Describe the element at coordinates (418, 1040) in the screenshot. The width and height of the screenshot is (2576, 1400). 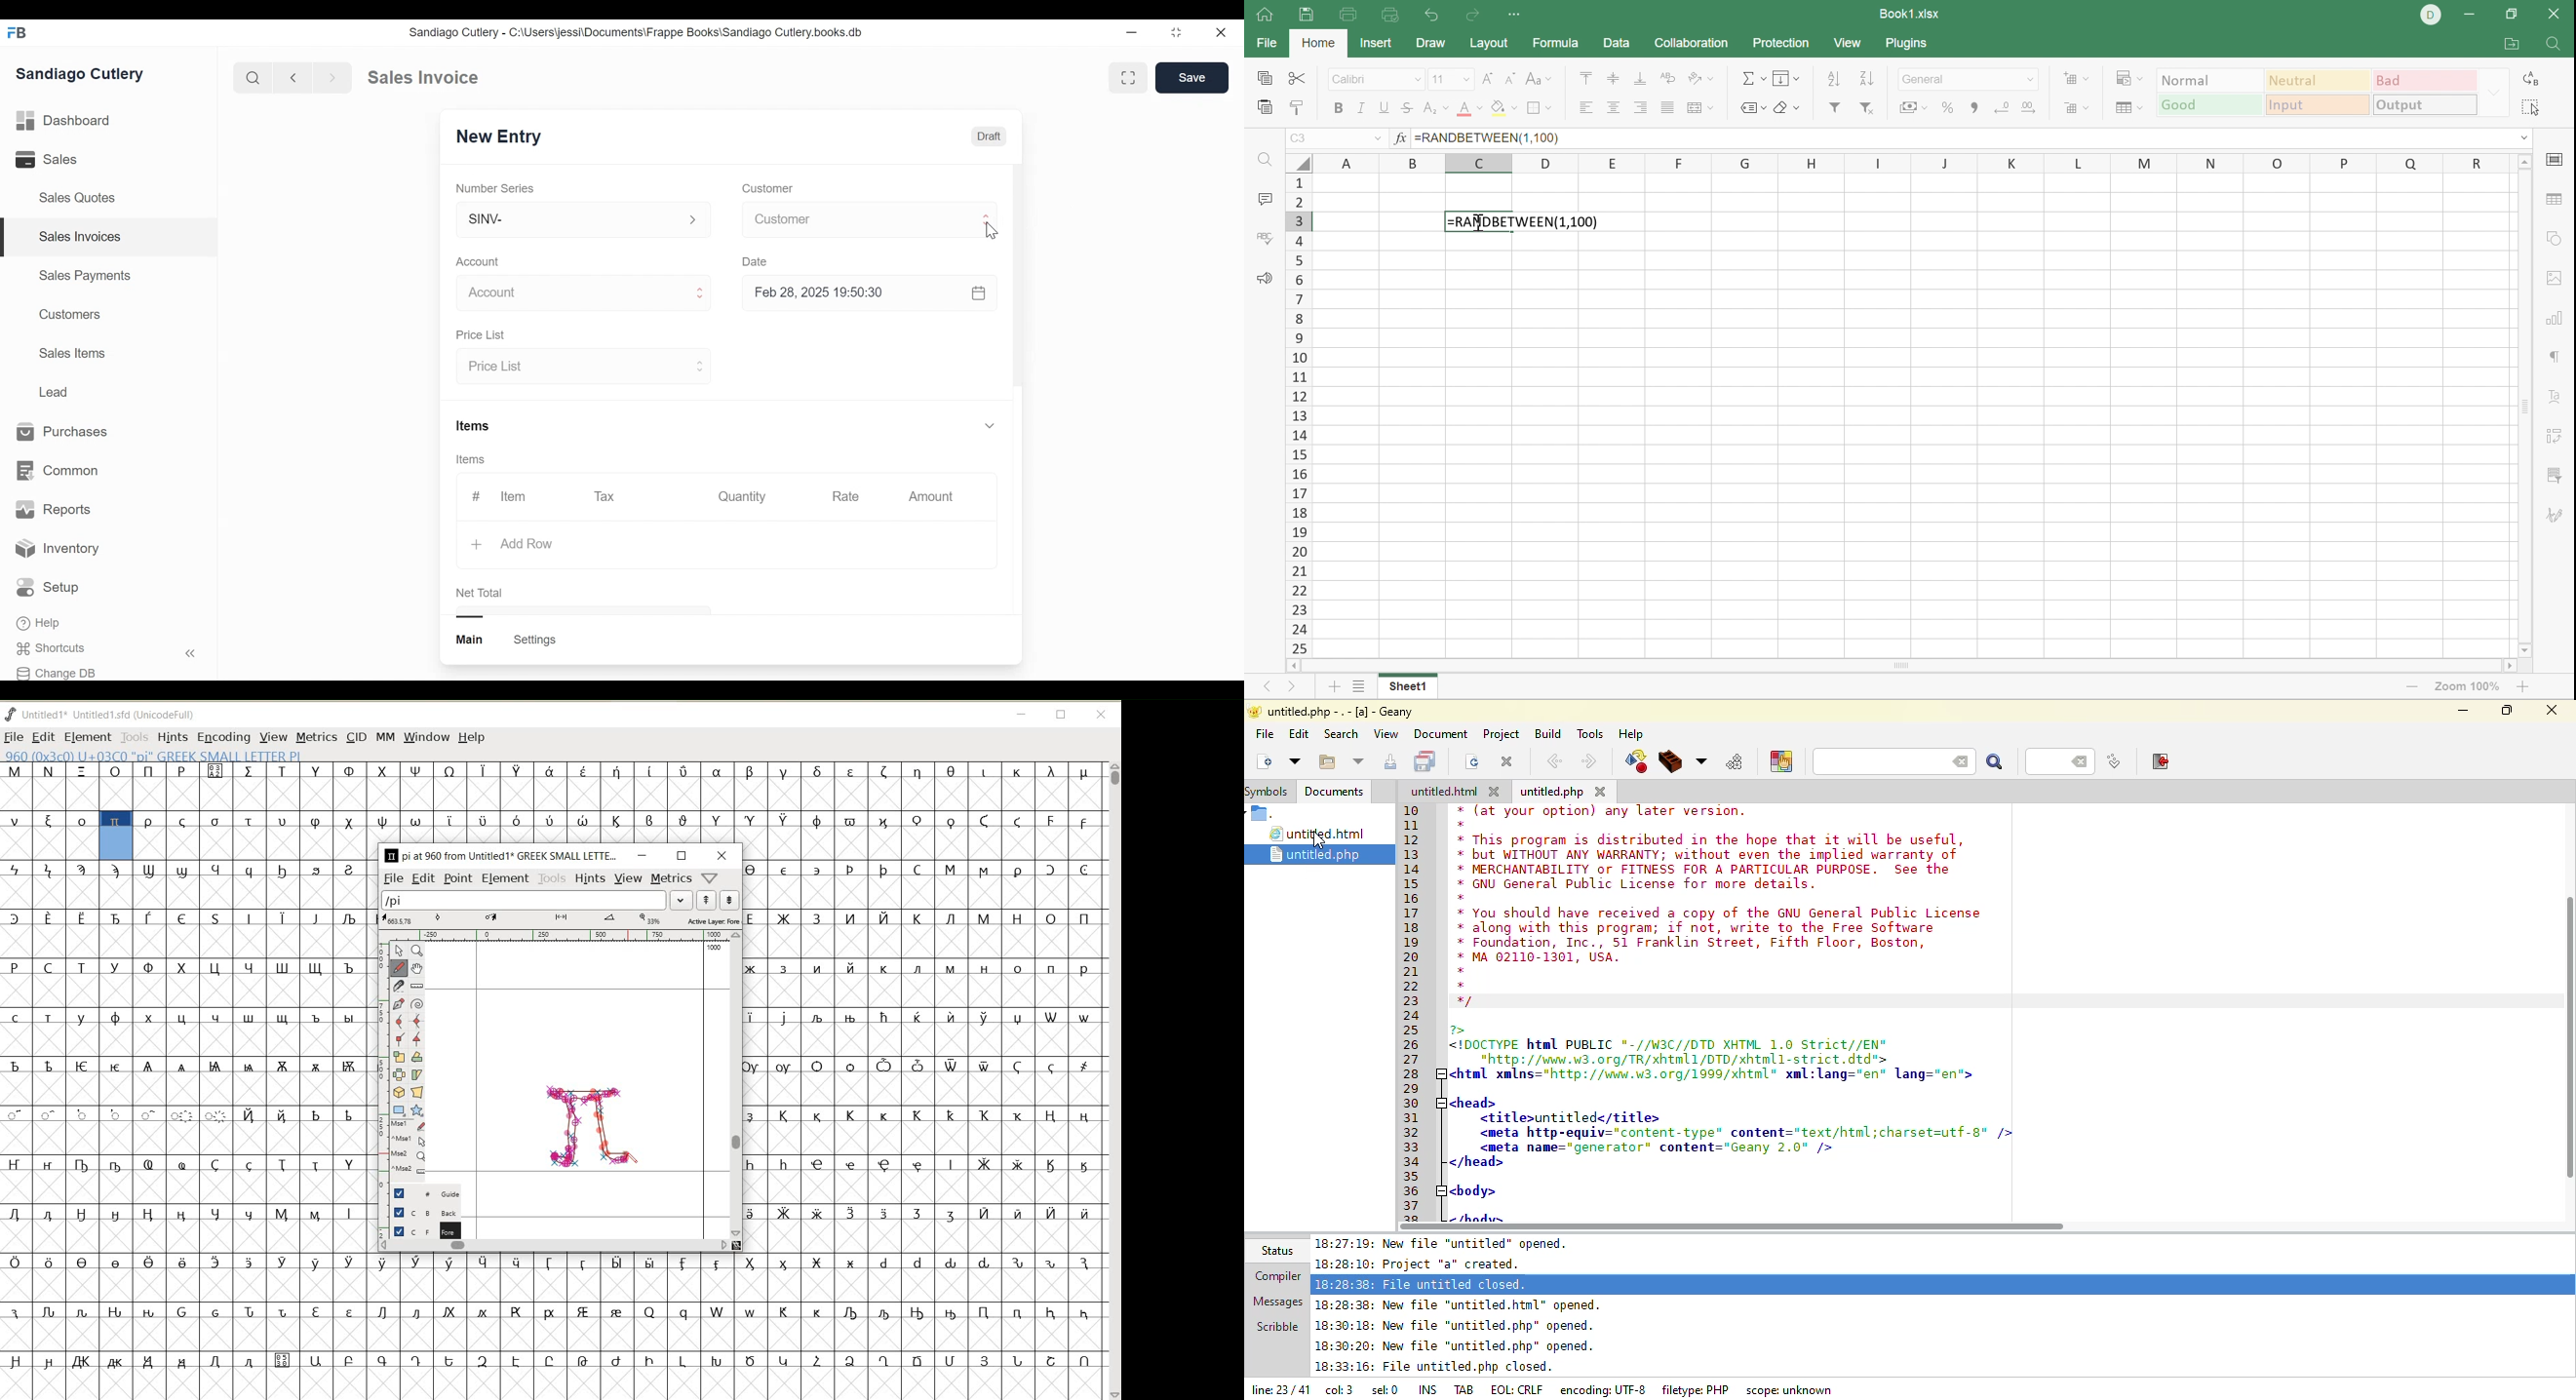
I see `Add a corner point` at that location.